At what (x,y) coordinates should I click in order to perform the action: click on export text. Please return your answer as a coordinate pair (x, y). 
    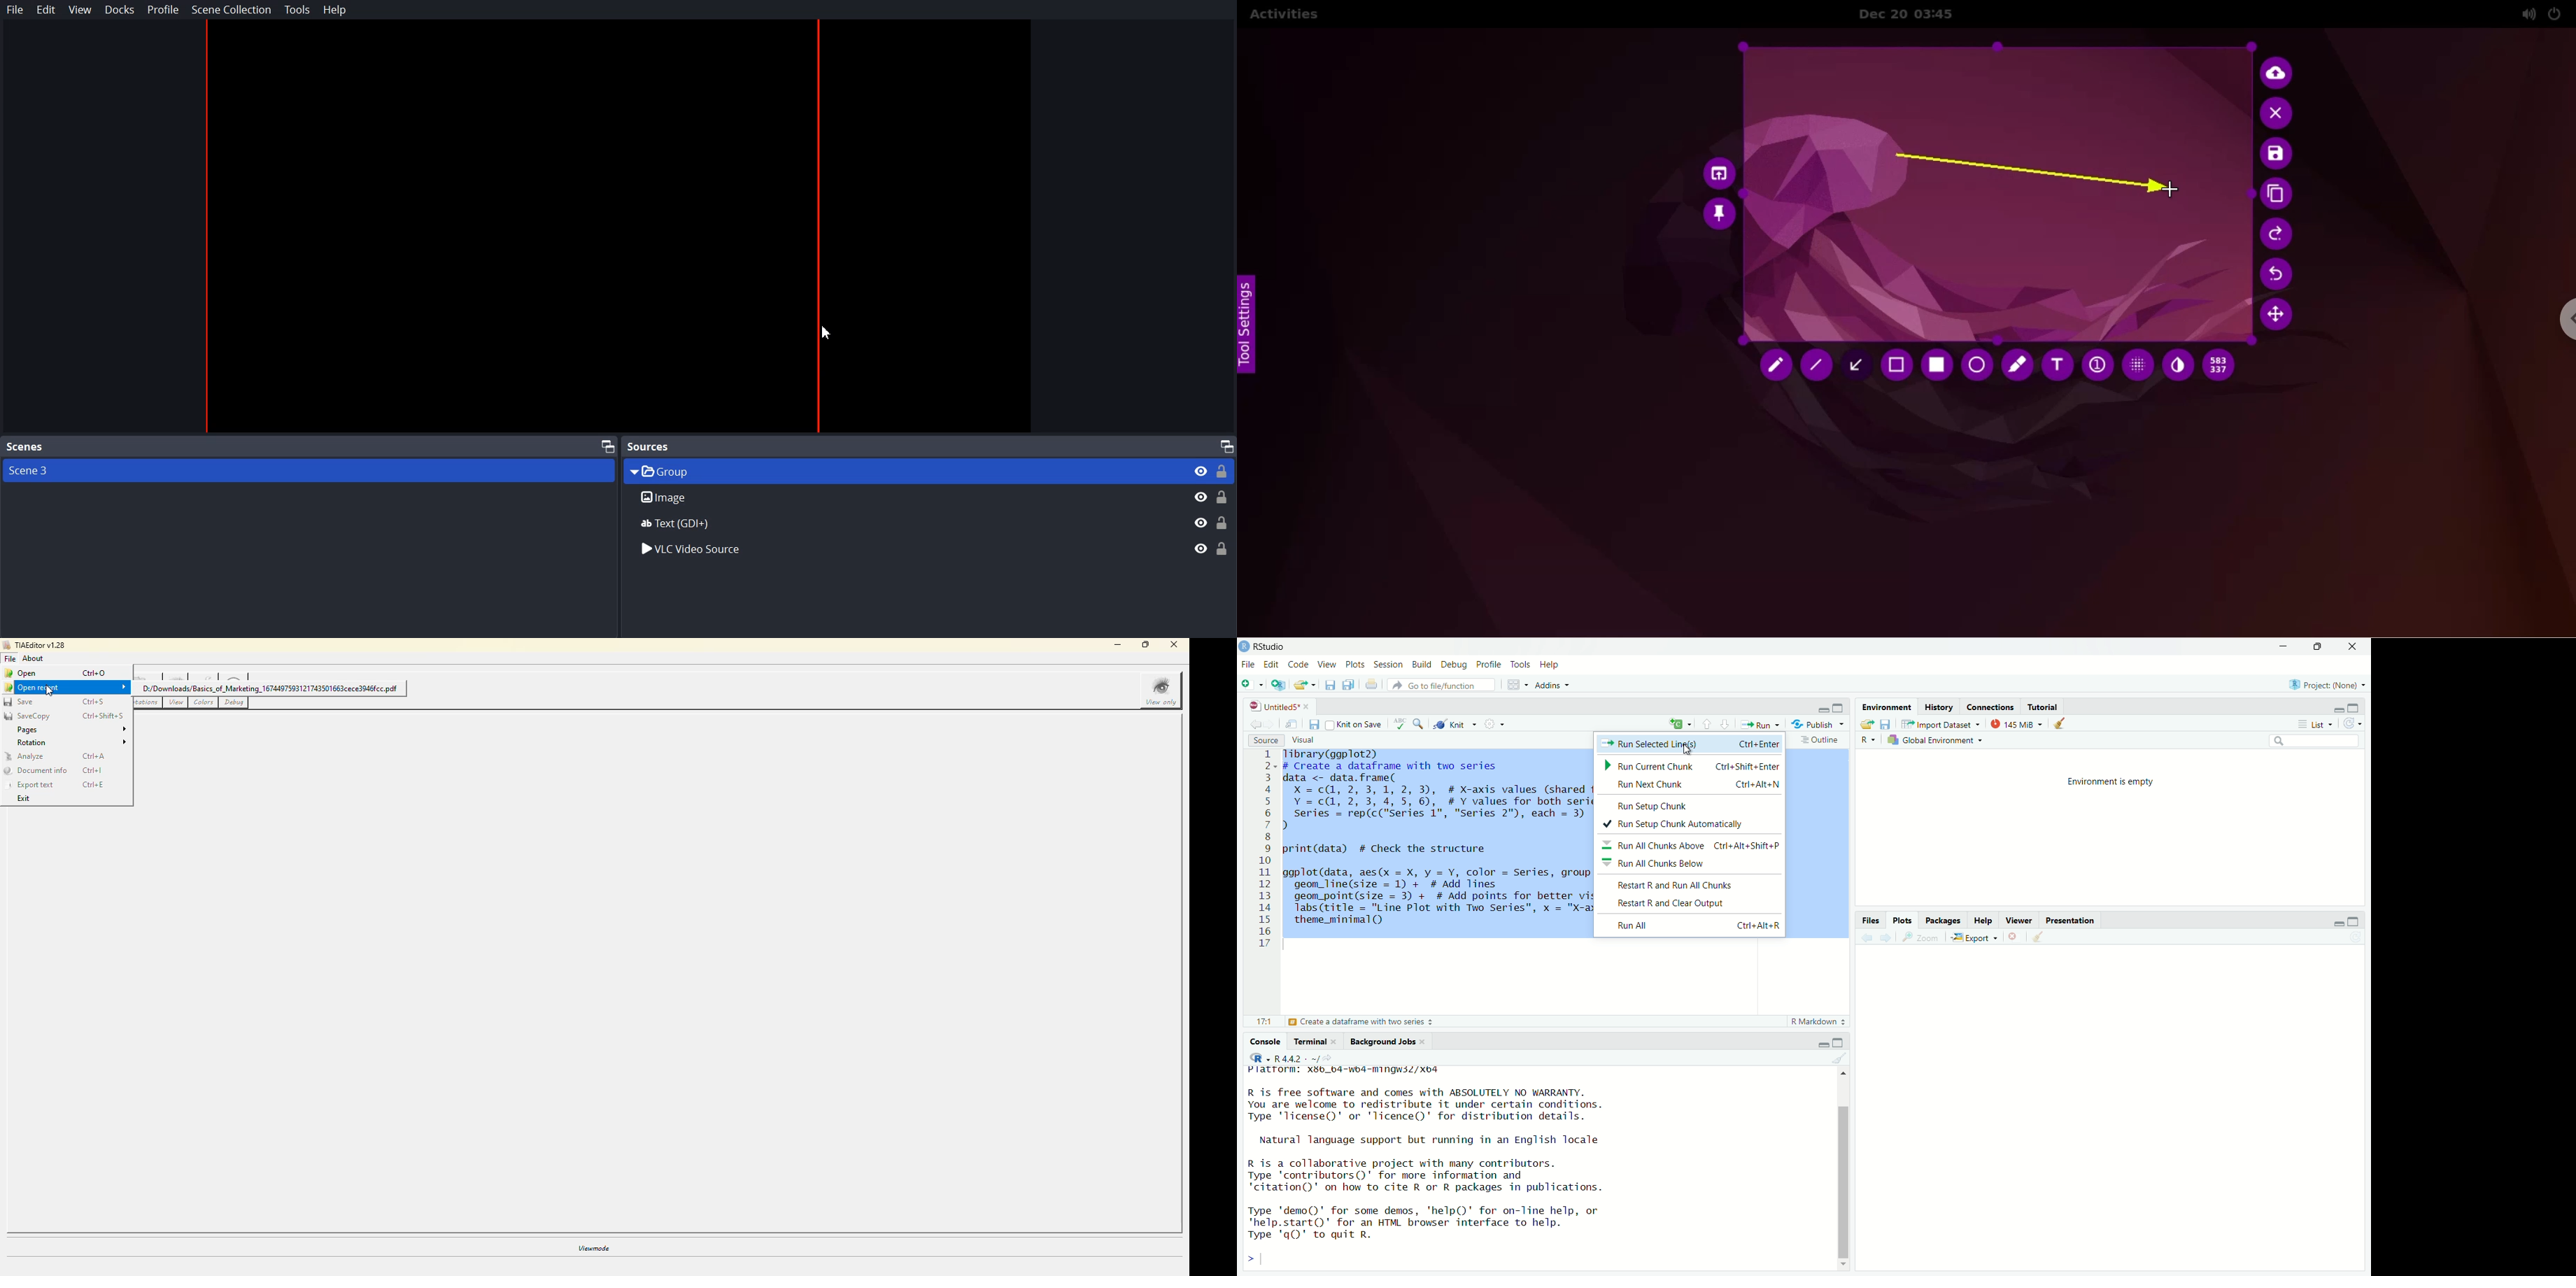
    Looking at the image, I should click on (34, 787).